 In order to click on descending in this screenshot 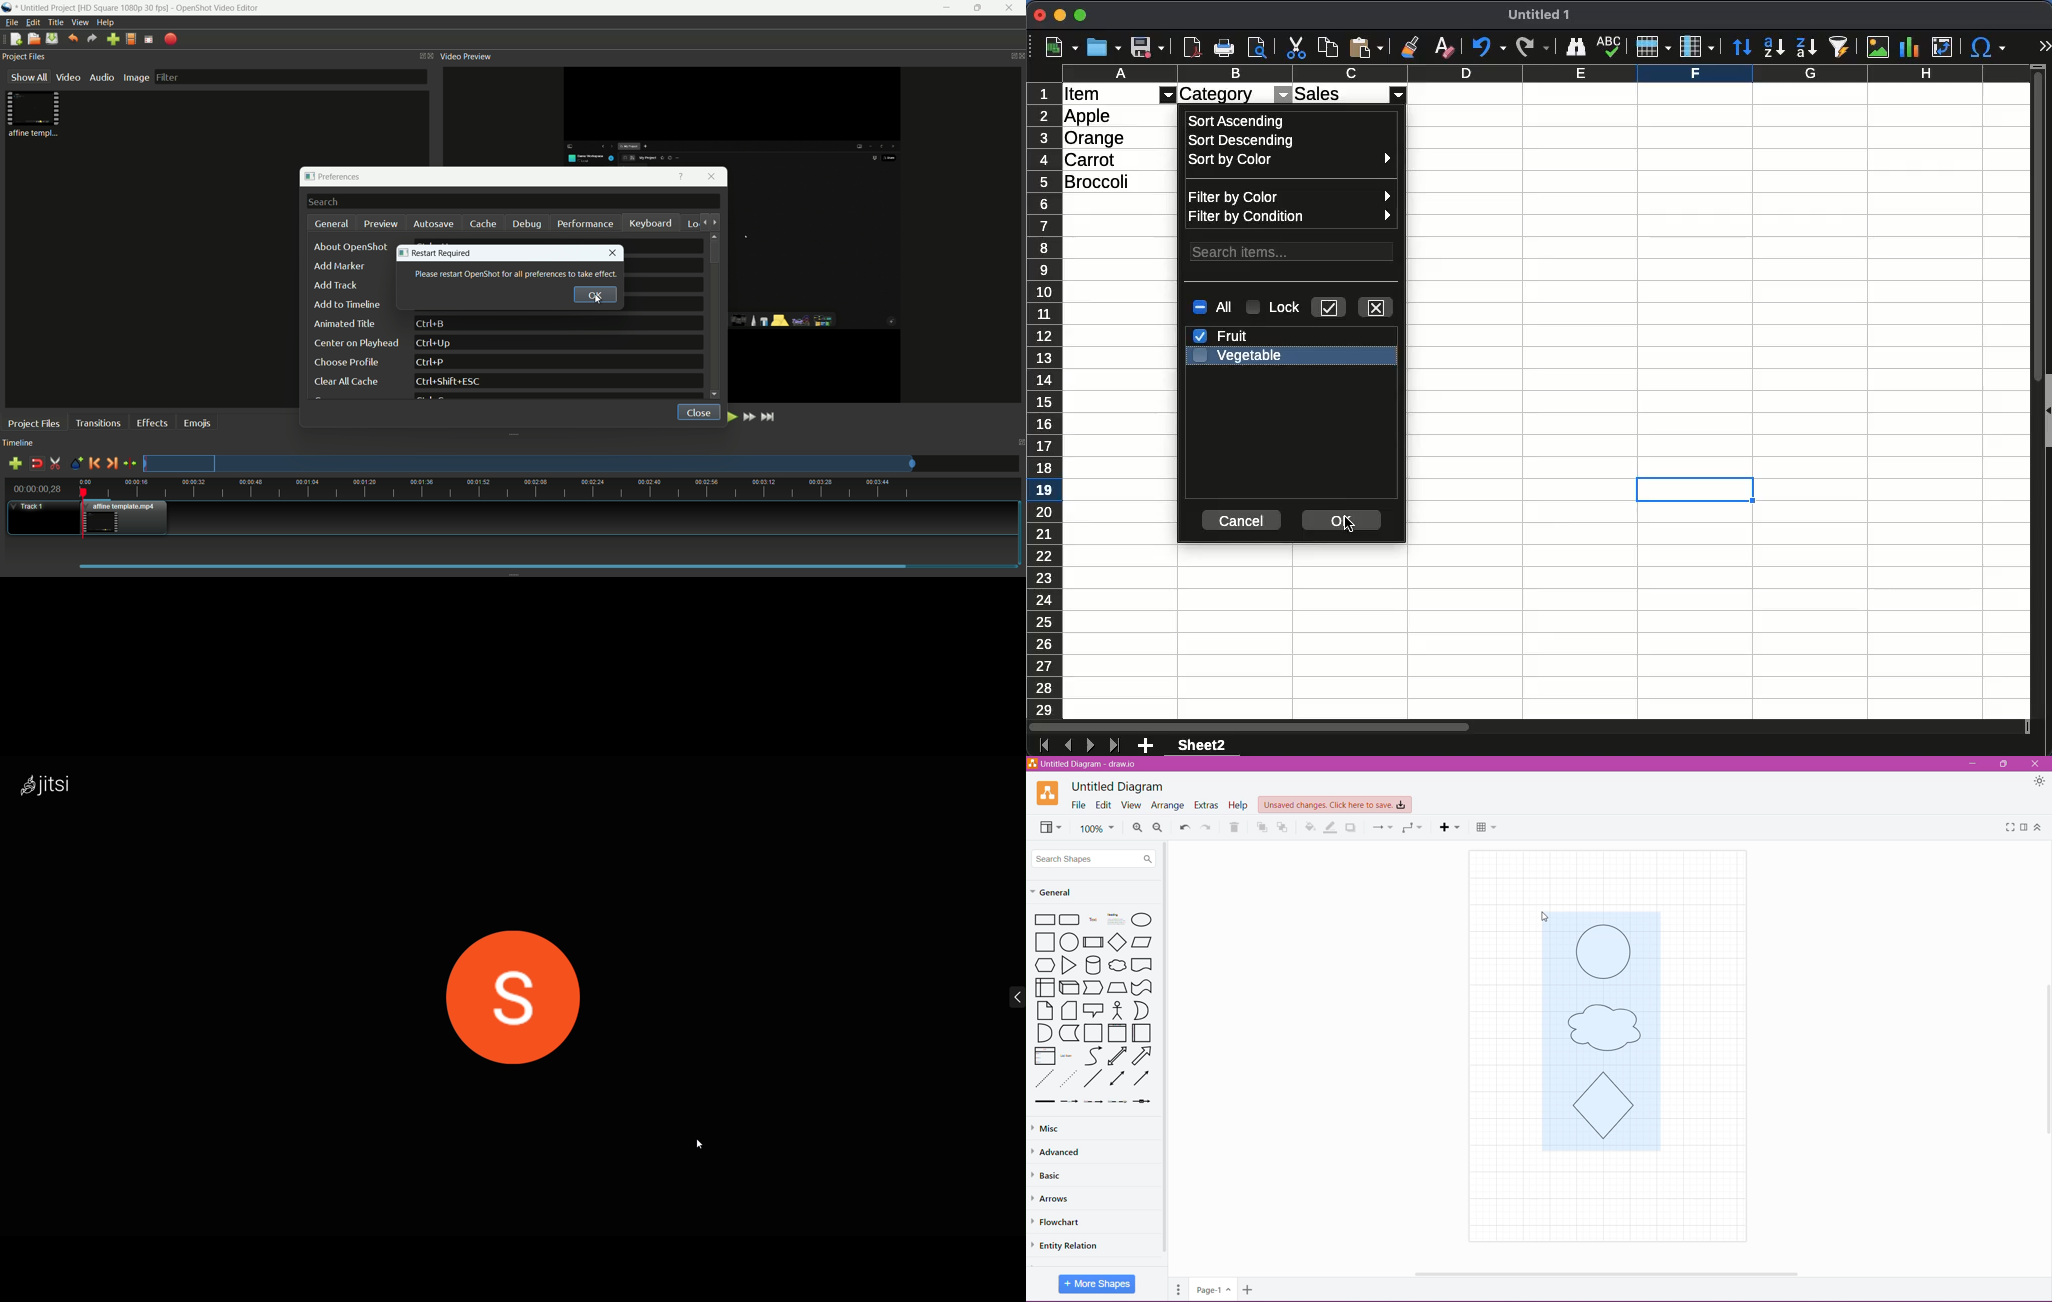, I will do `click(1806, 48)`.